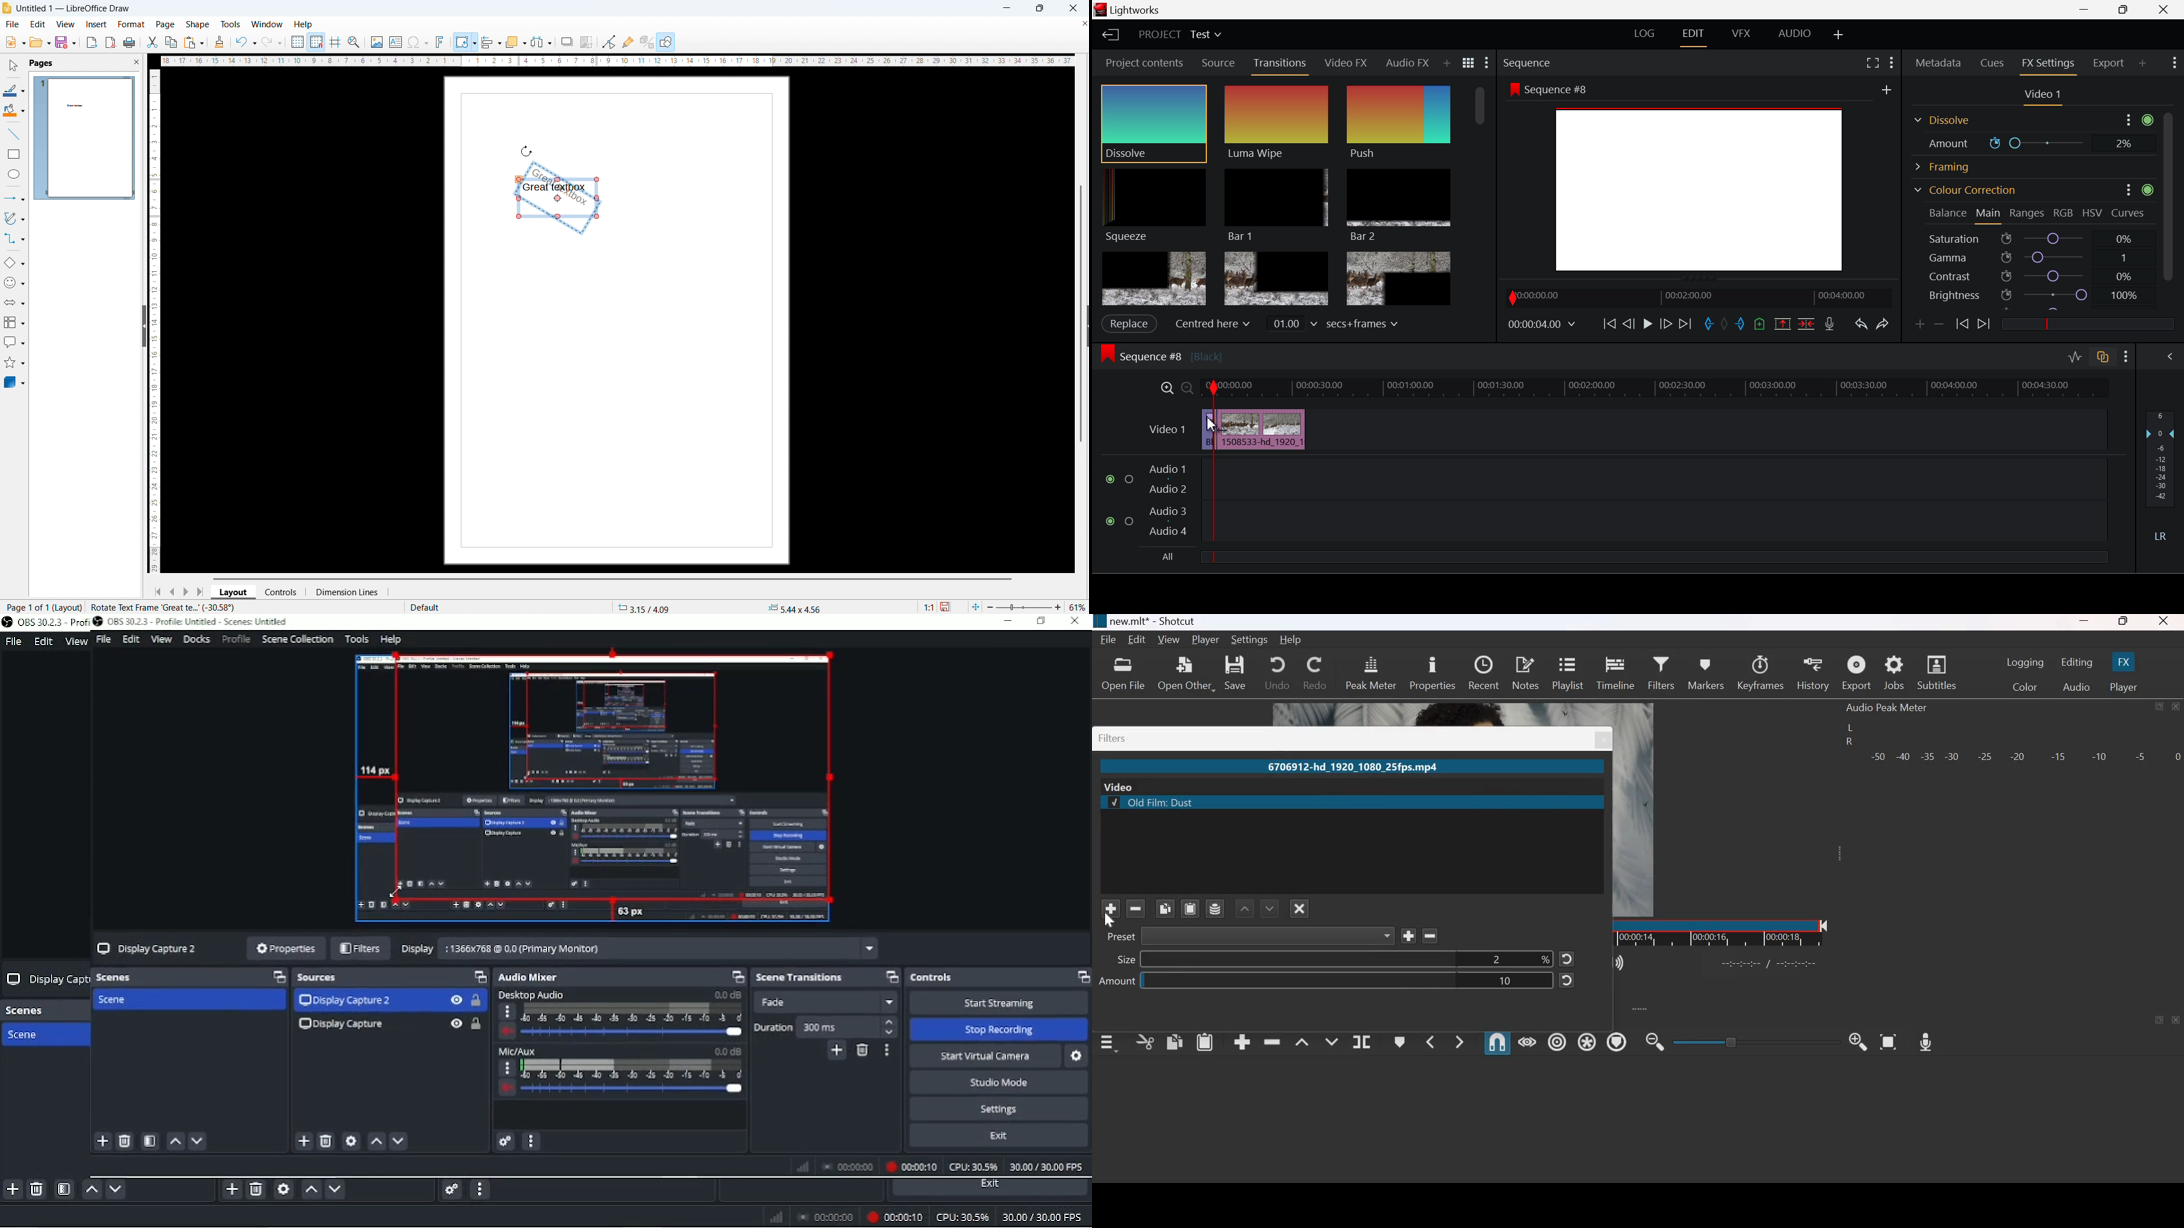 The height and width of the screenshot is (1232, 2184). What do you see at coordinates (993, 1028) in the screenshot?
I see `‘Stop Recording.` at bounding box center [993, 1028].